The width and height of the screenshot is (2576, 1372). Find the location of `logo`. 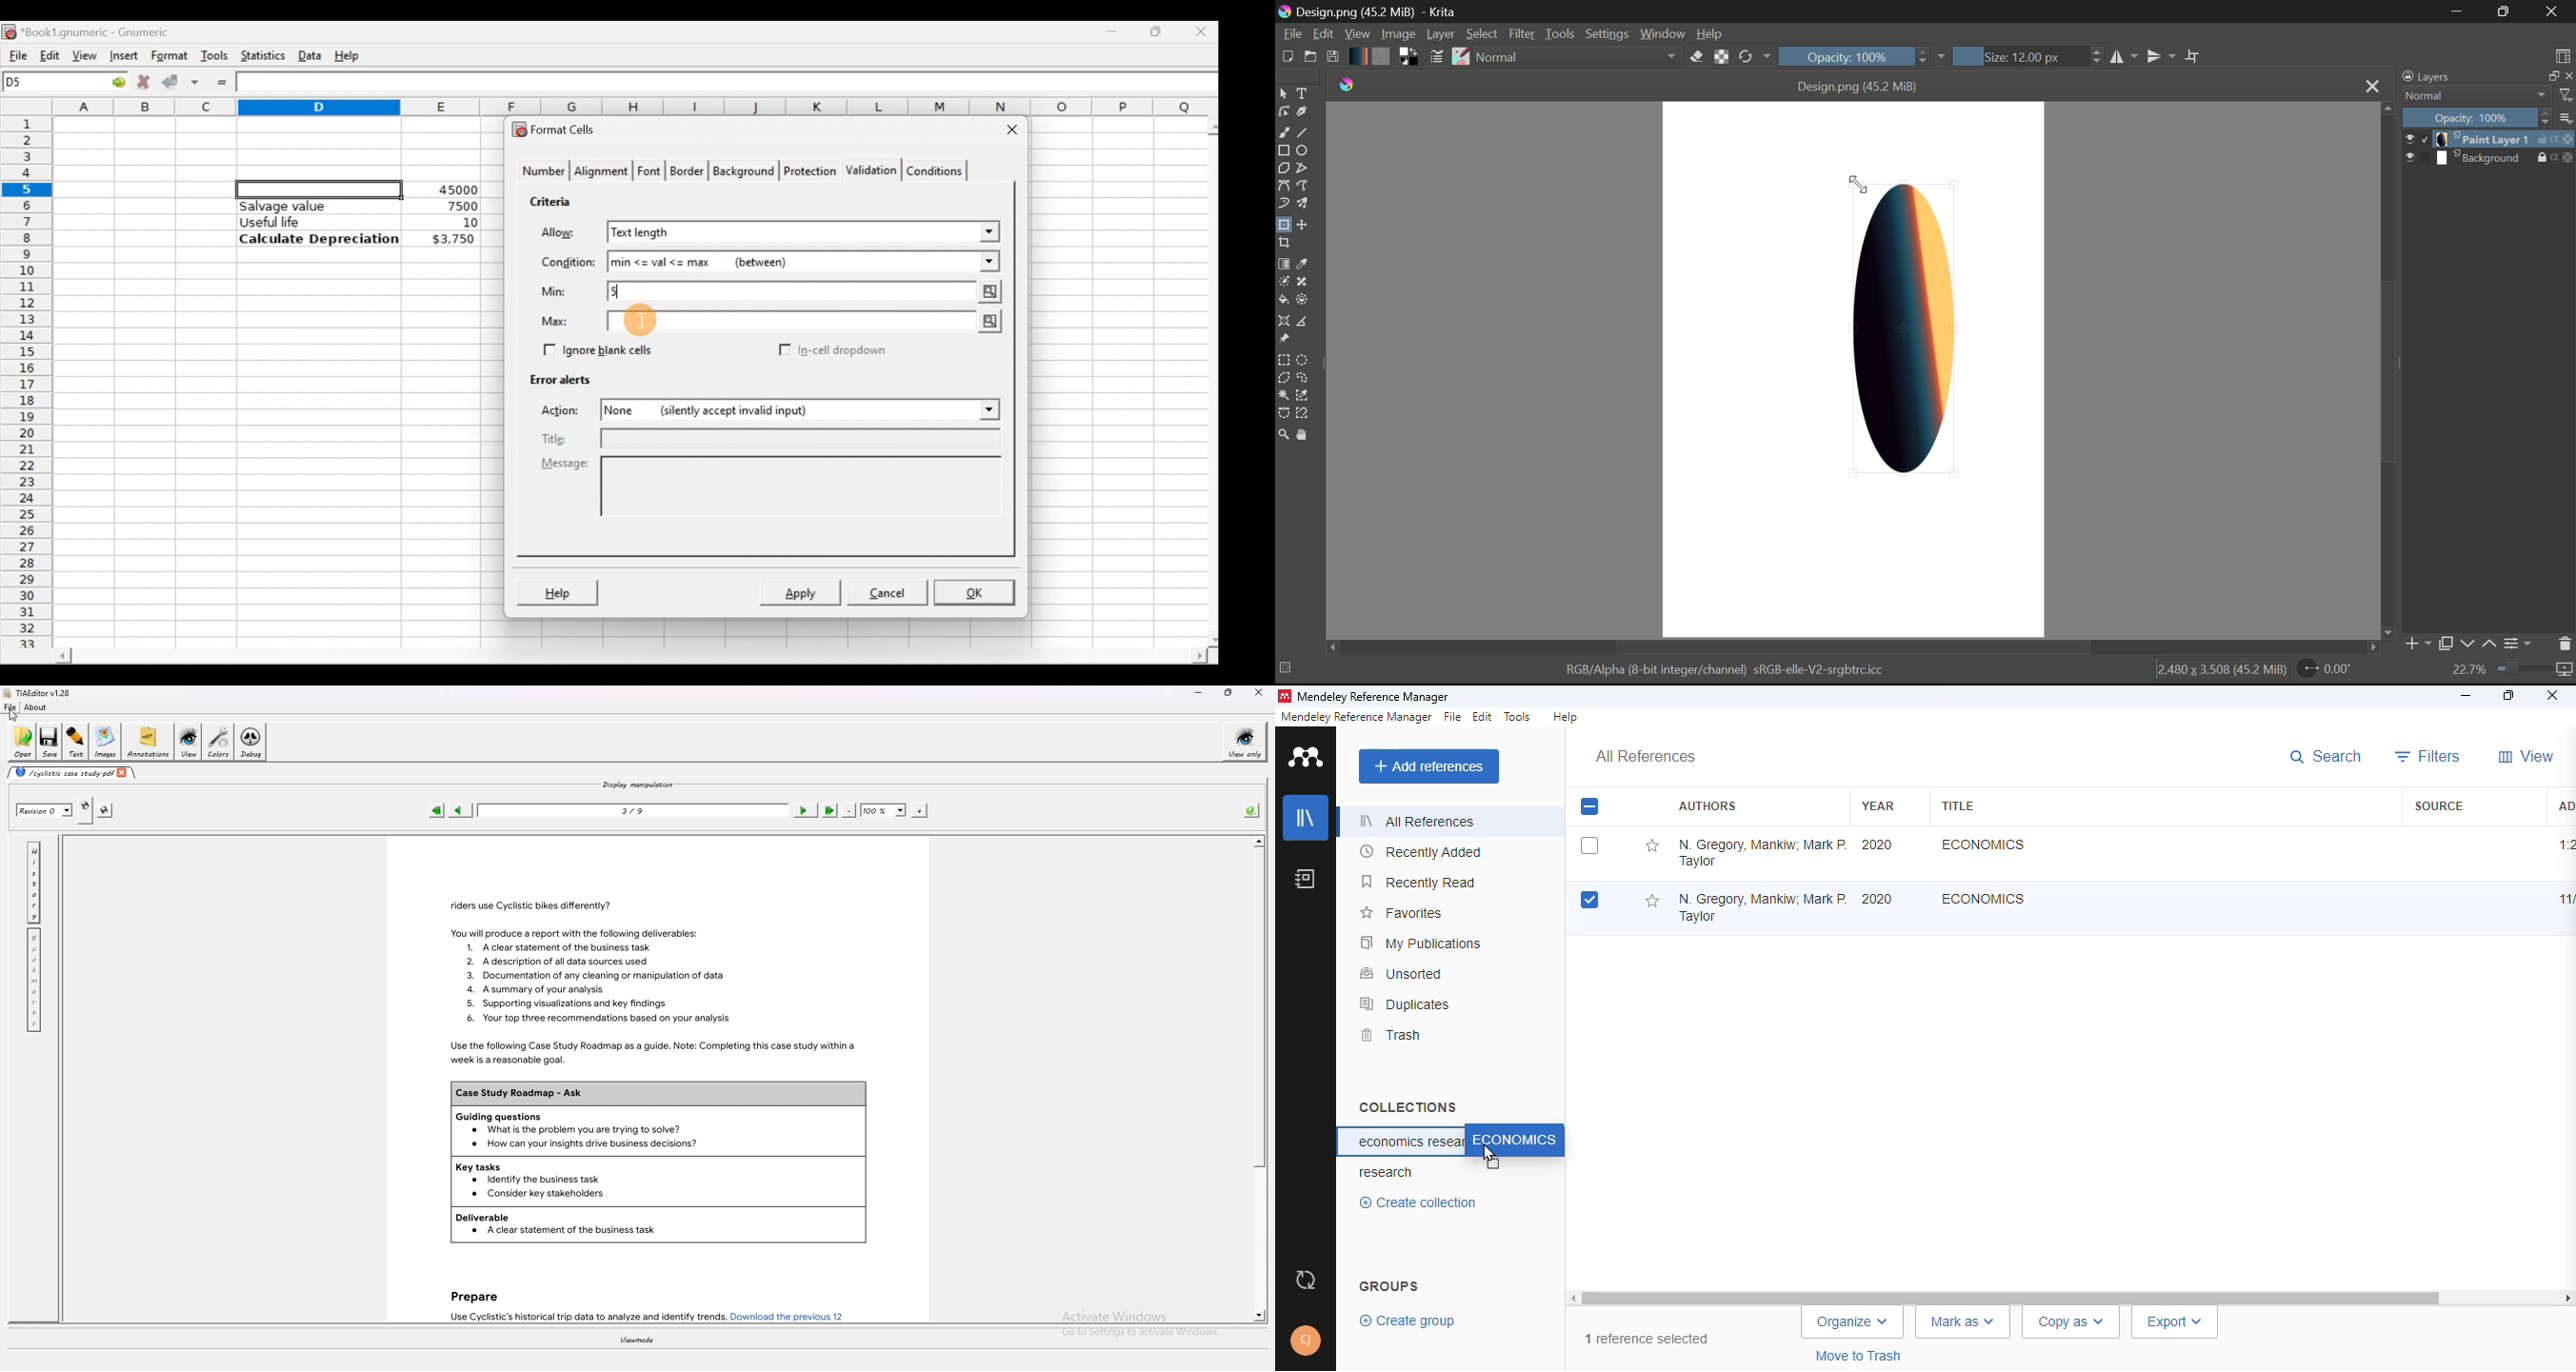

logo is located at coordinates (1308, 756).